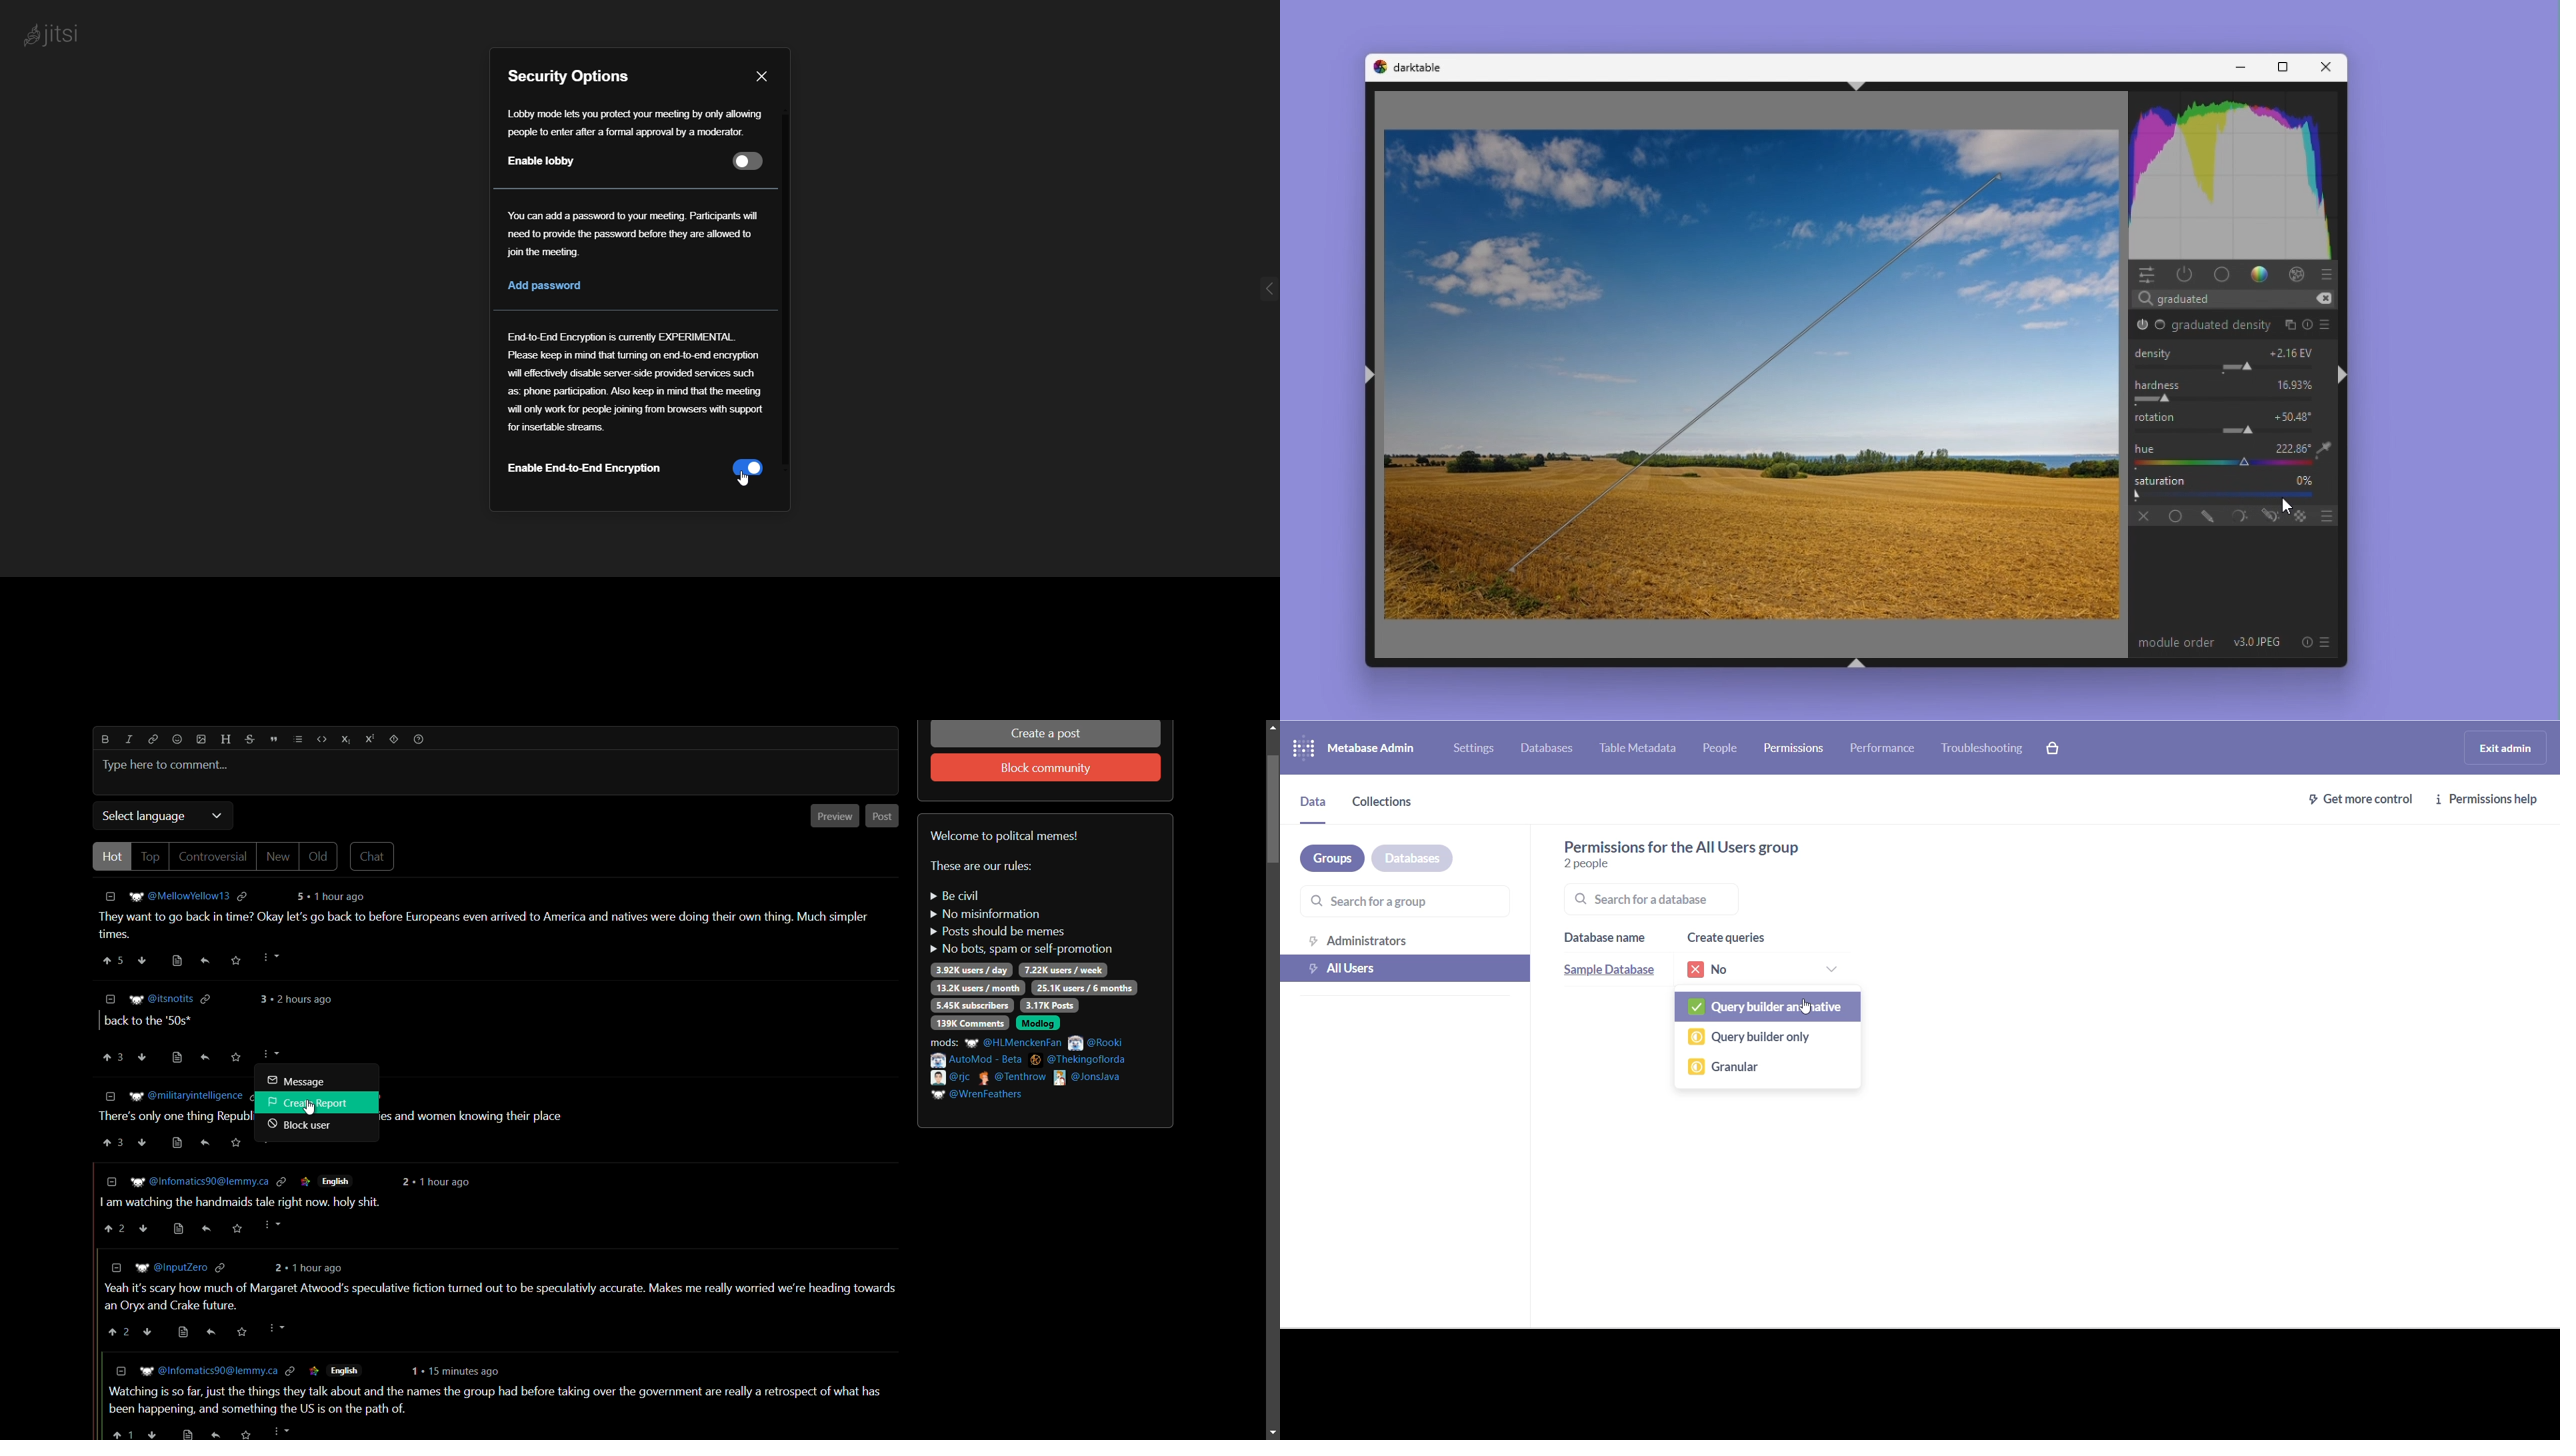  I want to click on shift+ctrl+t, so click(1855, 83).